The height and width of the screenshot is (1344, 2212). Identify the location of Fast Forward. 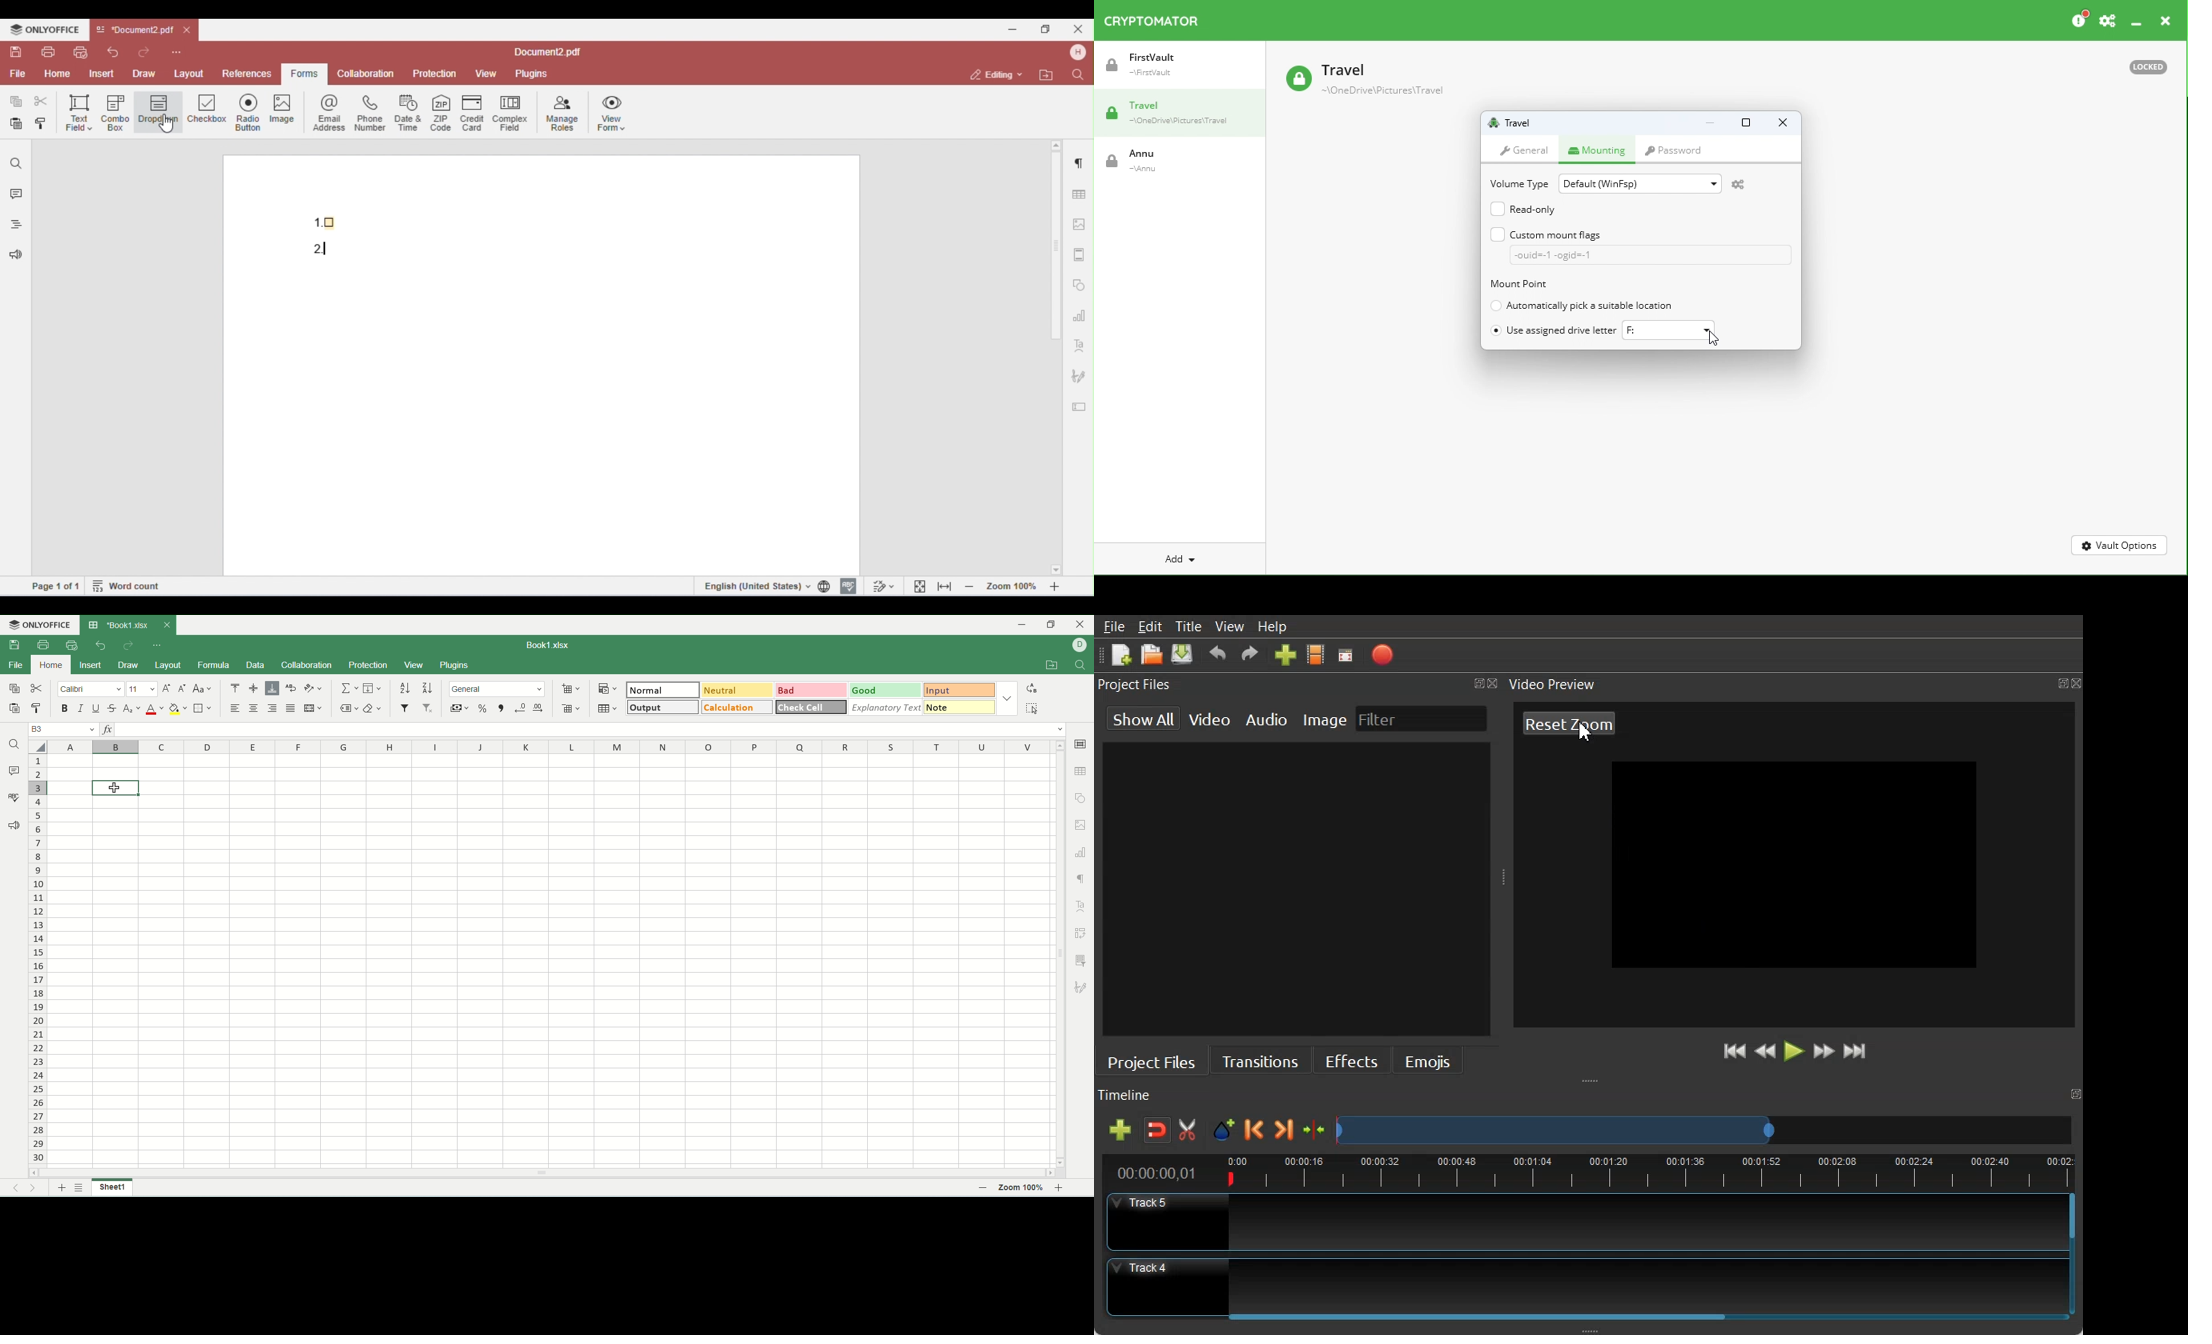
(1824, 1050).